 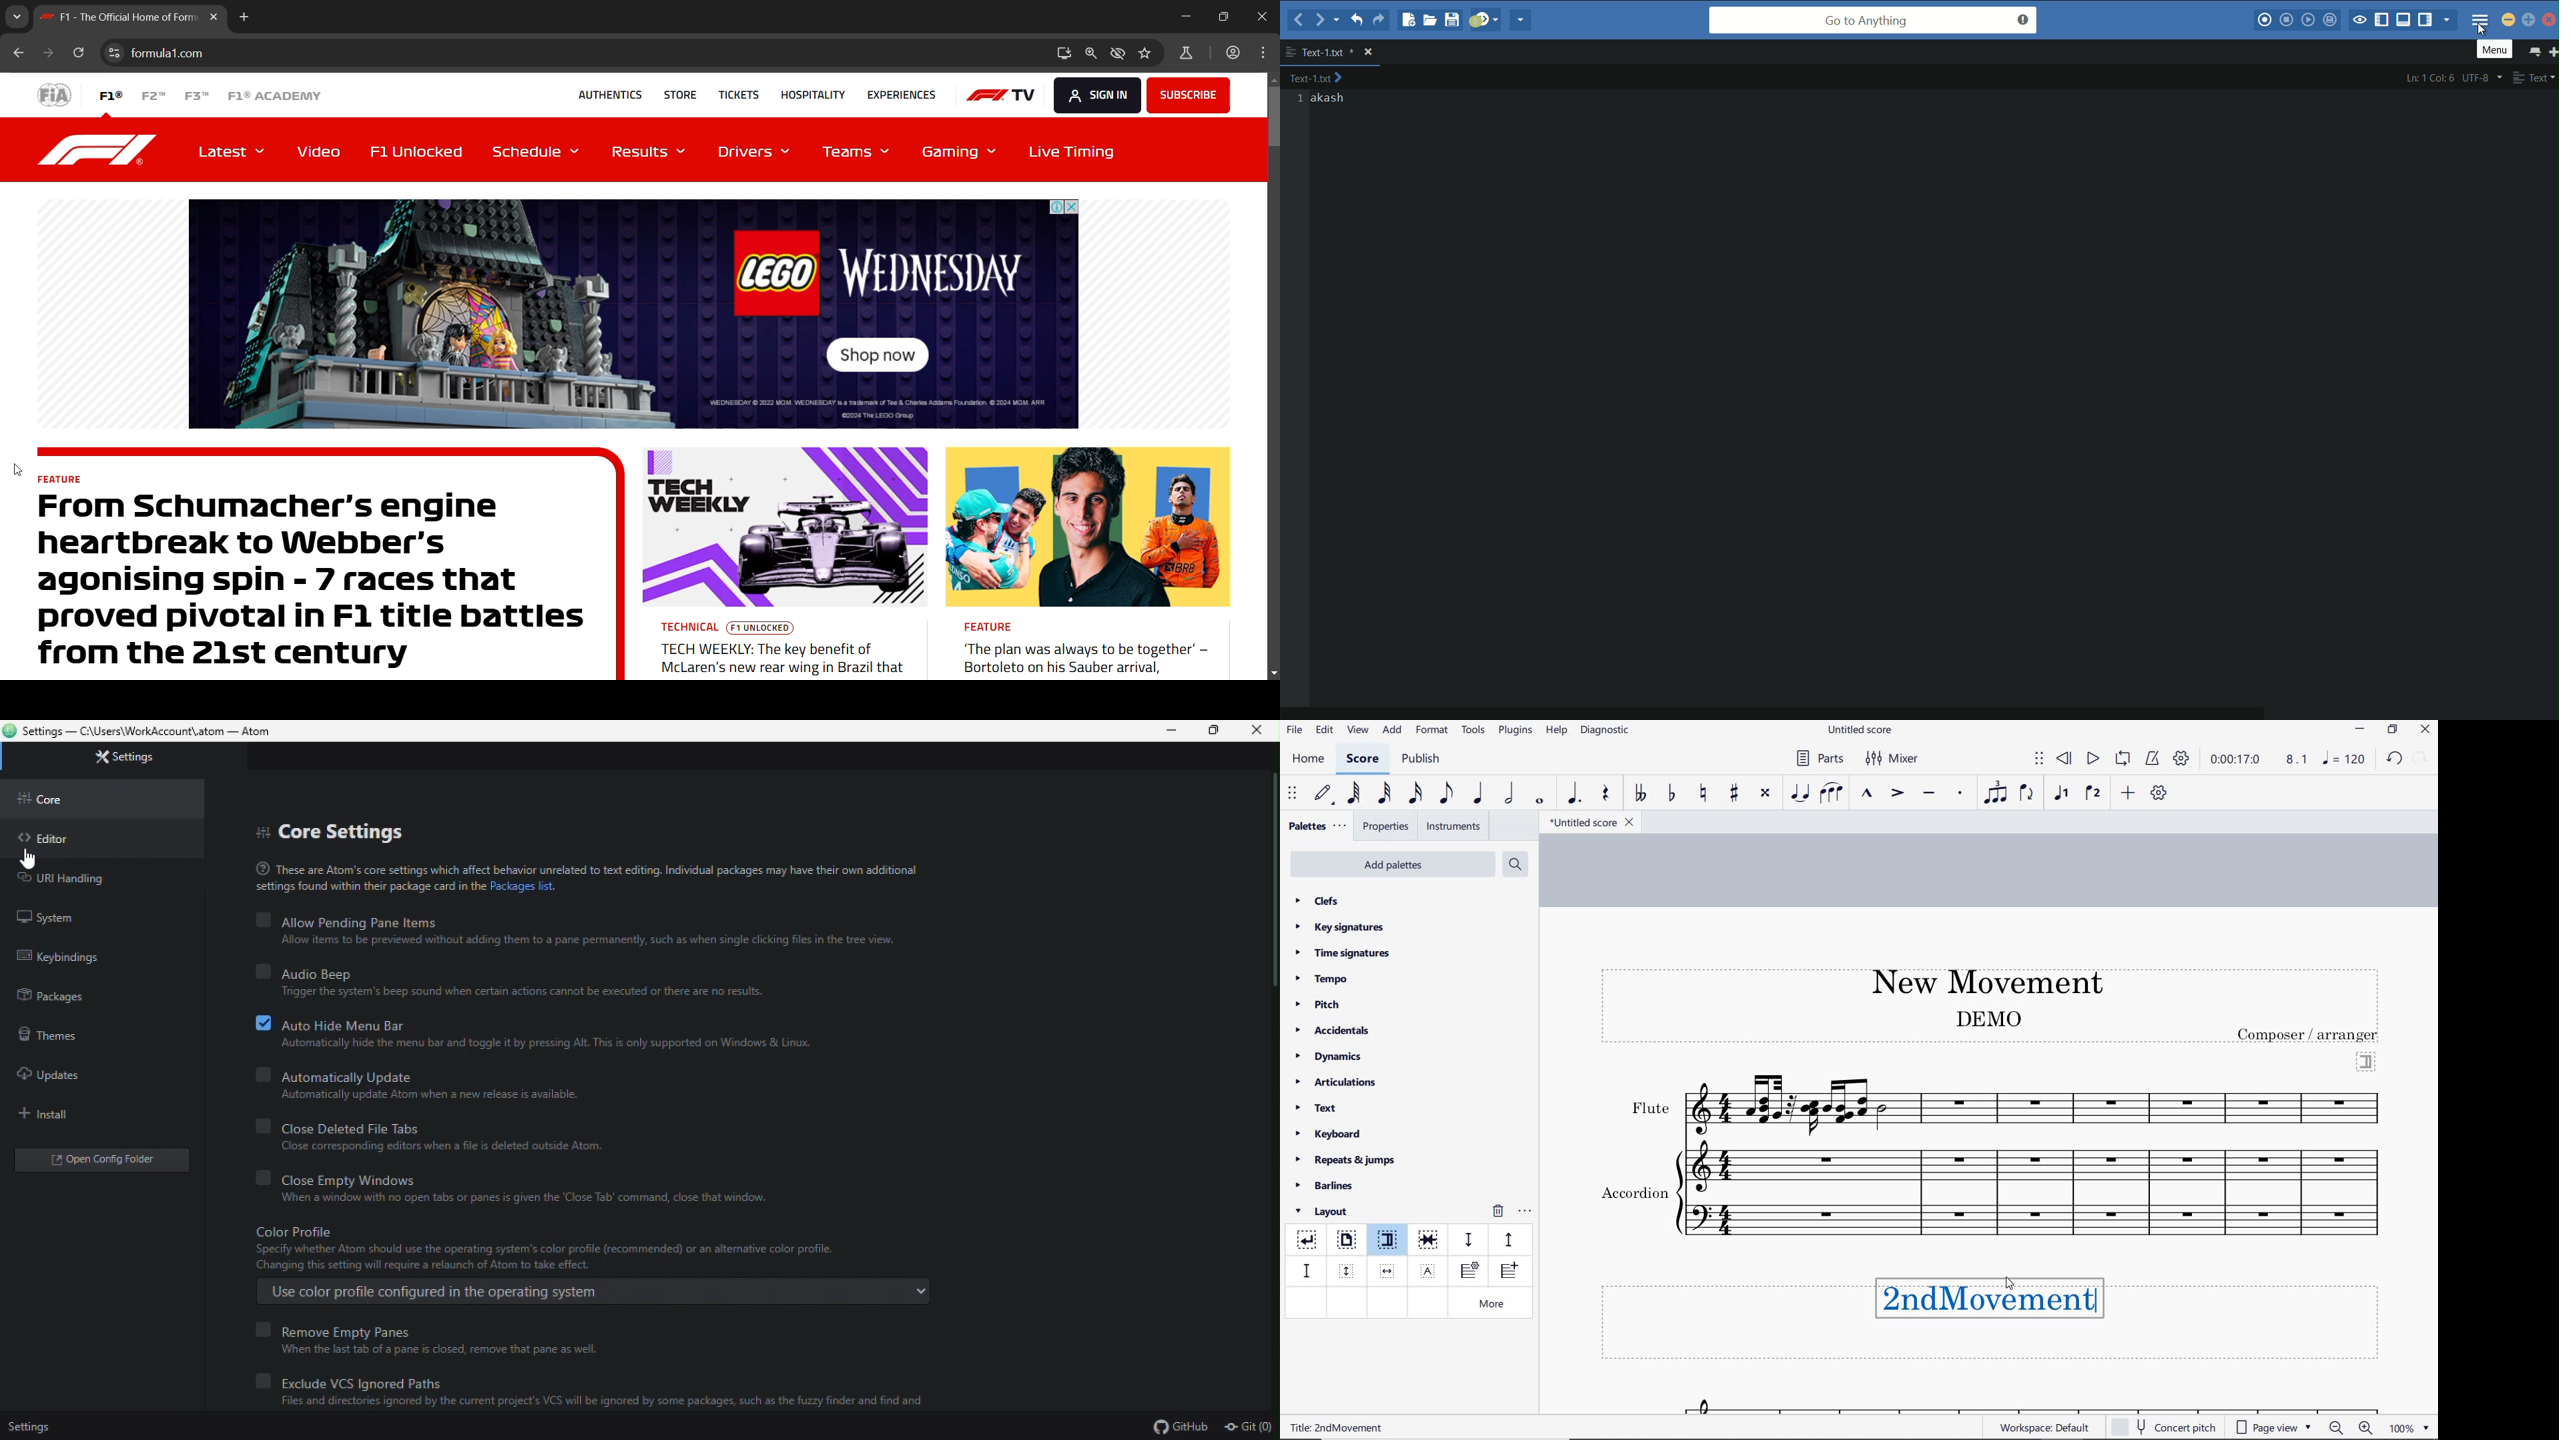 I want to click on Title for new movement, so click(x=2001, y=1301).